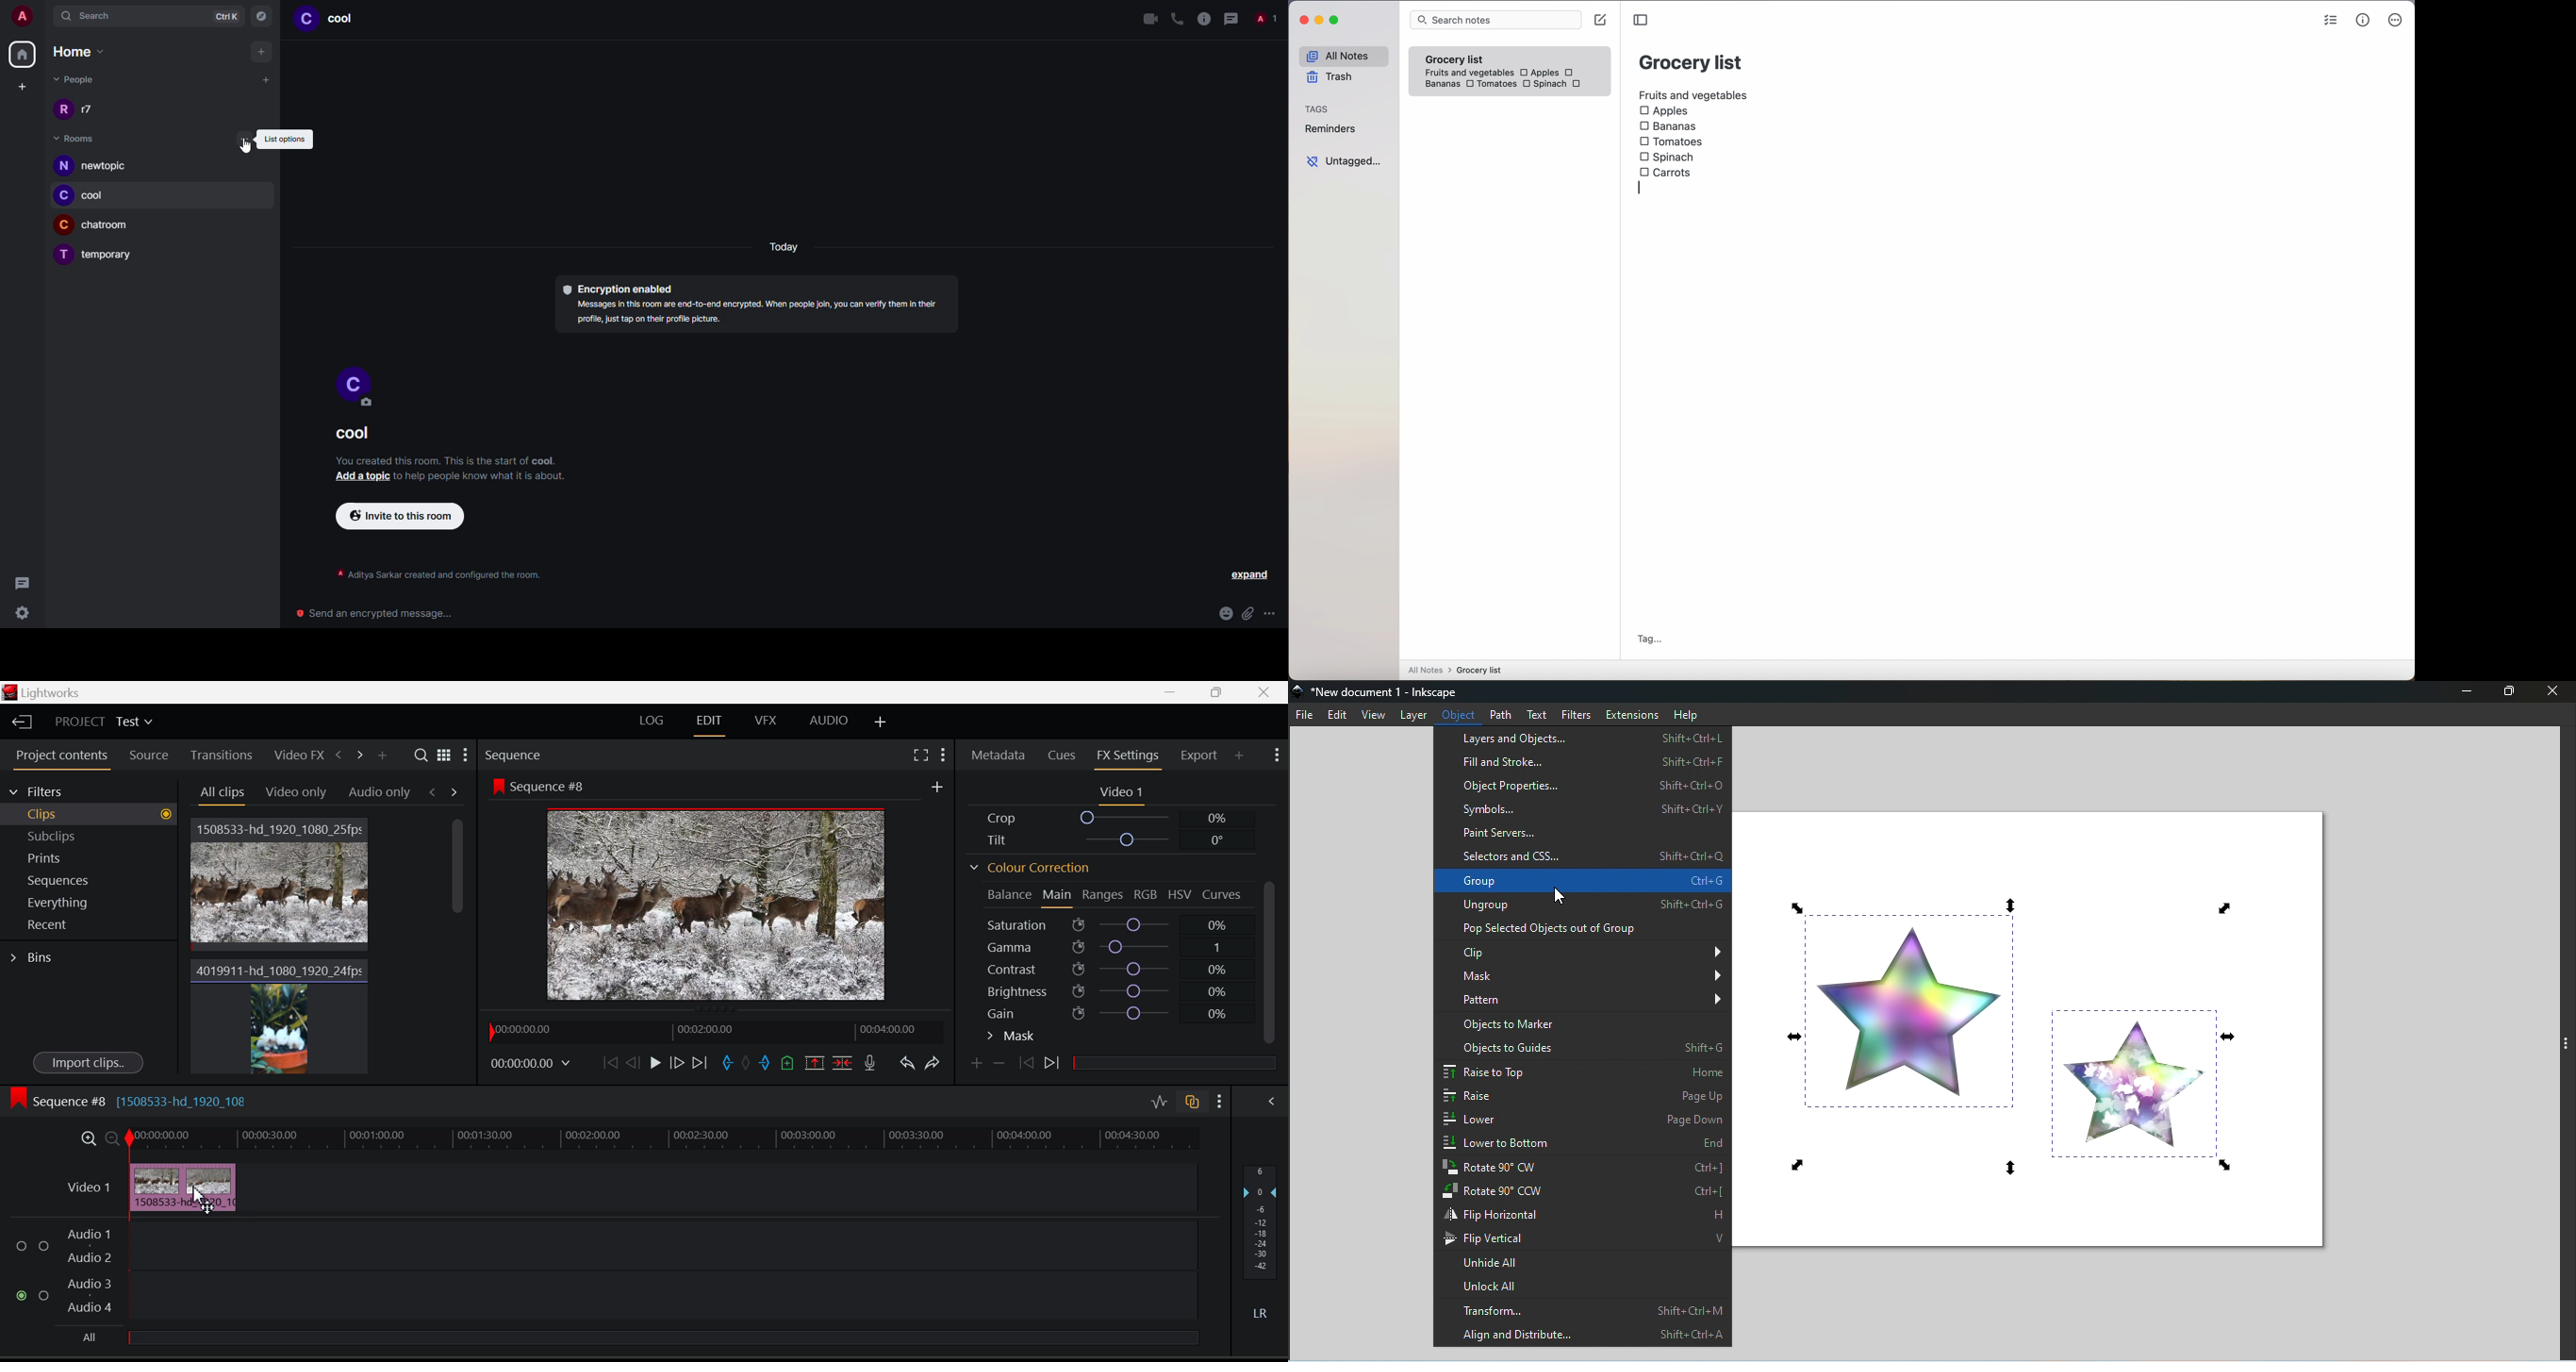 This screenshot has width=2576, height=1372. Describe the element at coordinates (1058, 897) in the screenshot. I see `Main Tab Open` at that location.